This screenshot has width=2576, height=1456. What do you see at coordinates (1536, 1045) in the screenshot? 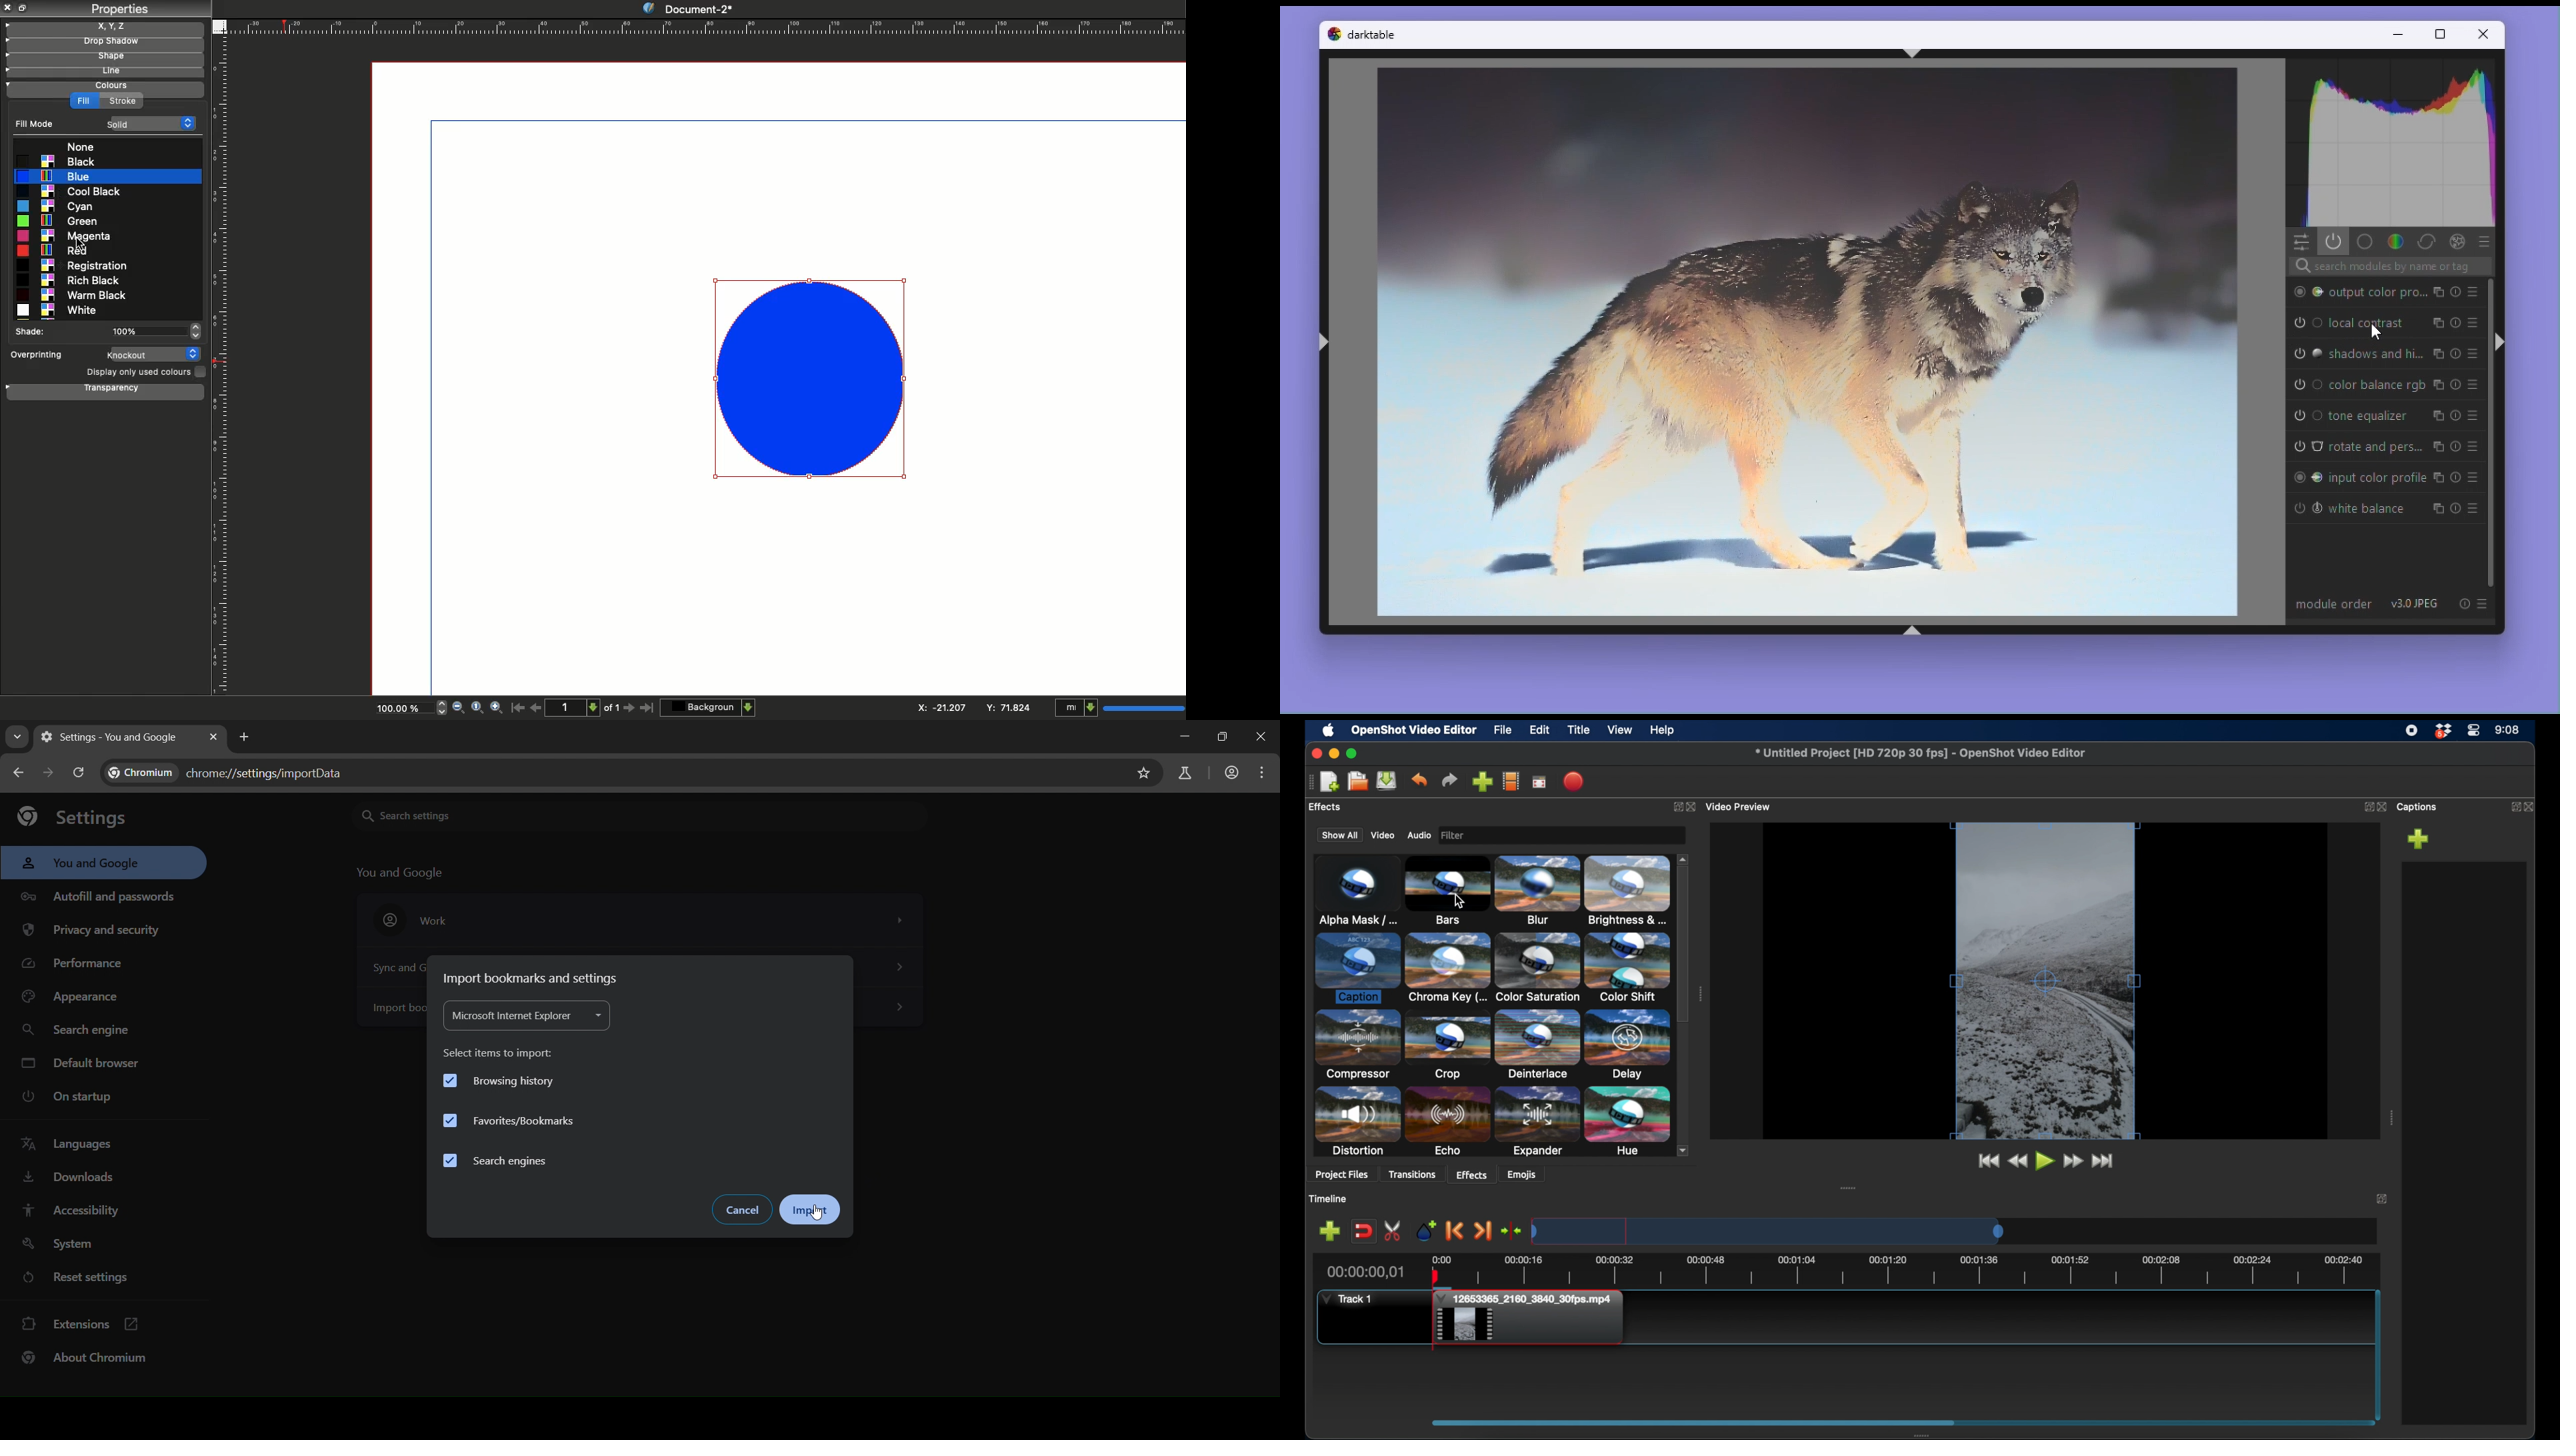
I see `deinterlace` at bounding box center [1536, 1045].